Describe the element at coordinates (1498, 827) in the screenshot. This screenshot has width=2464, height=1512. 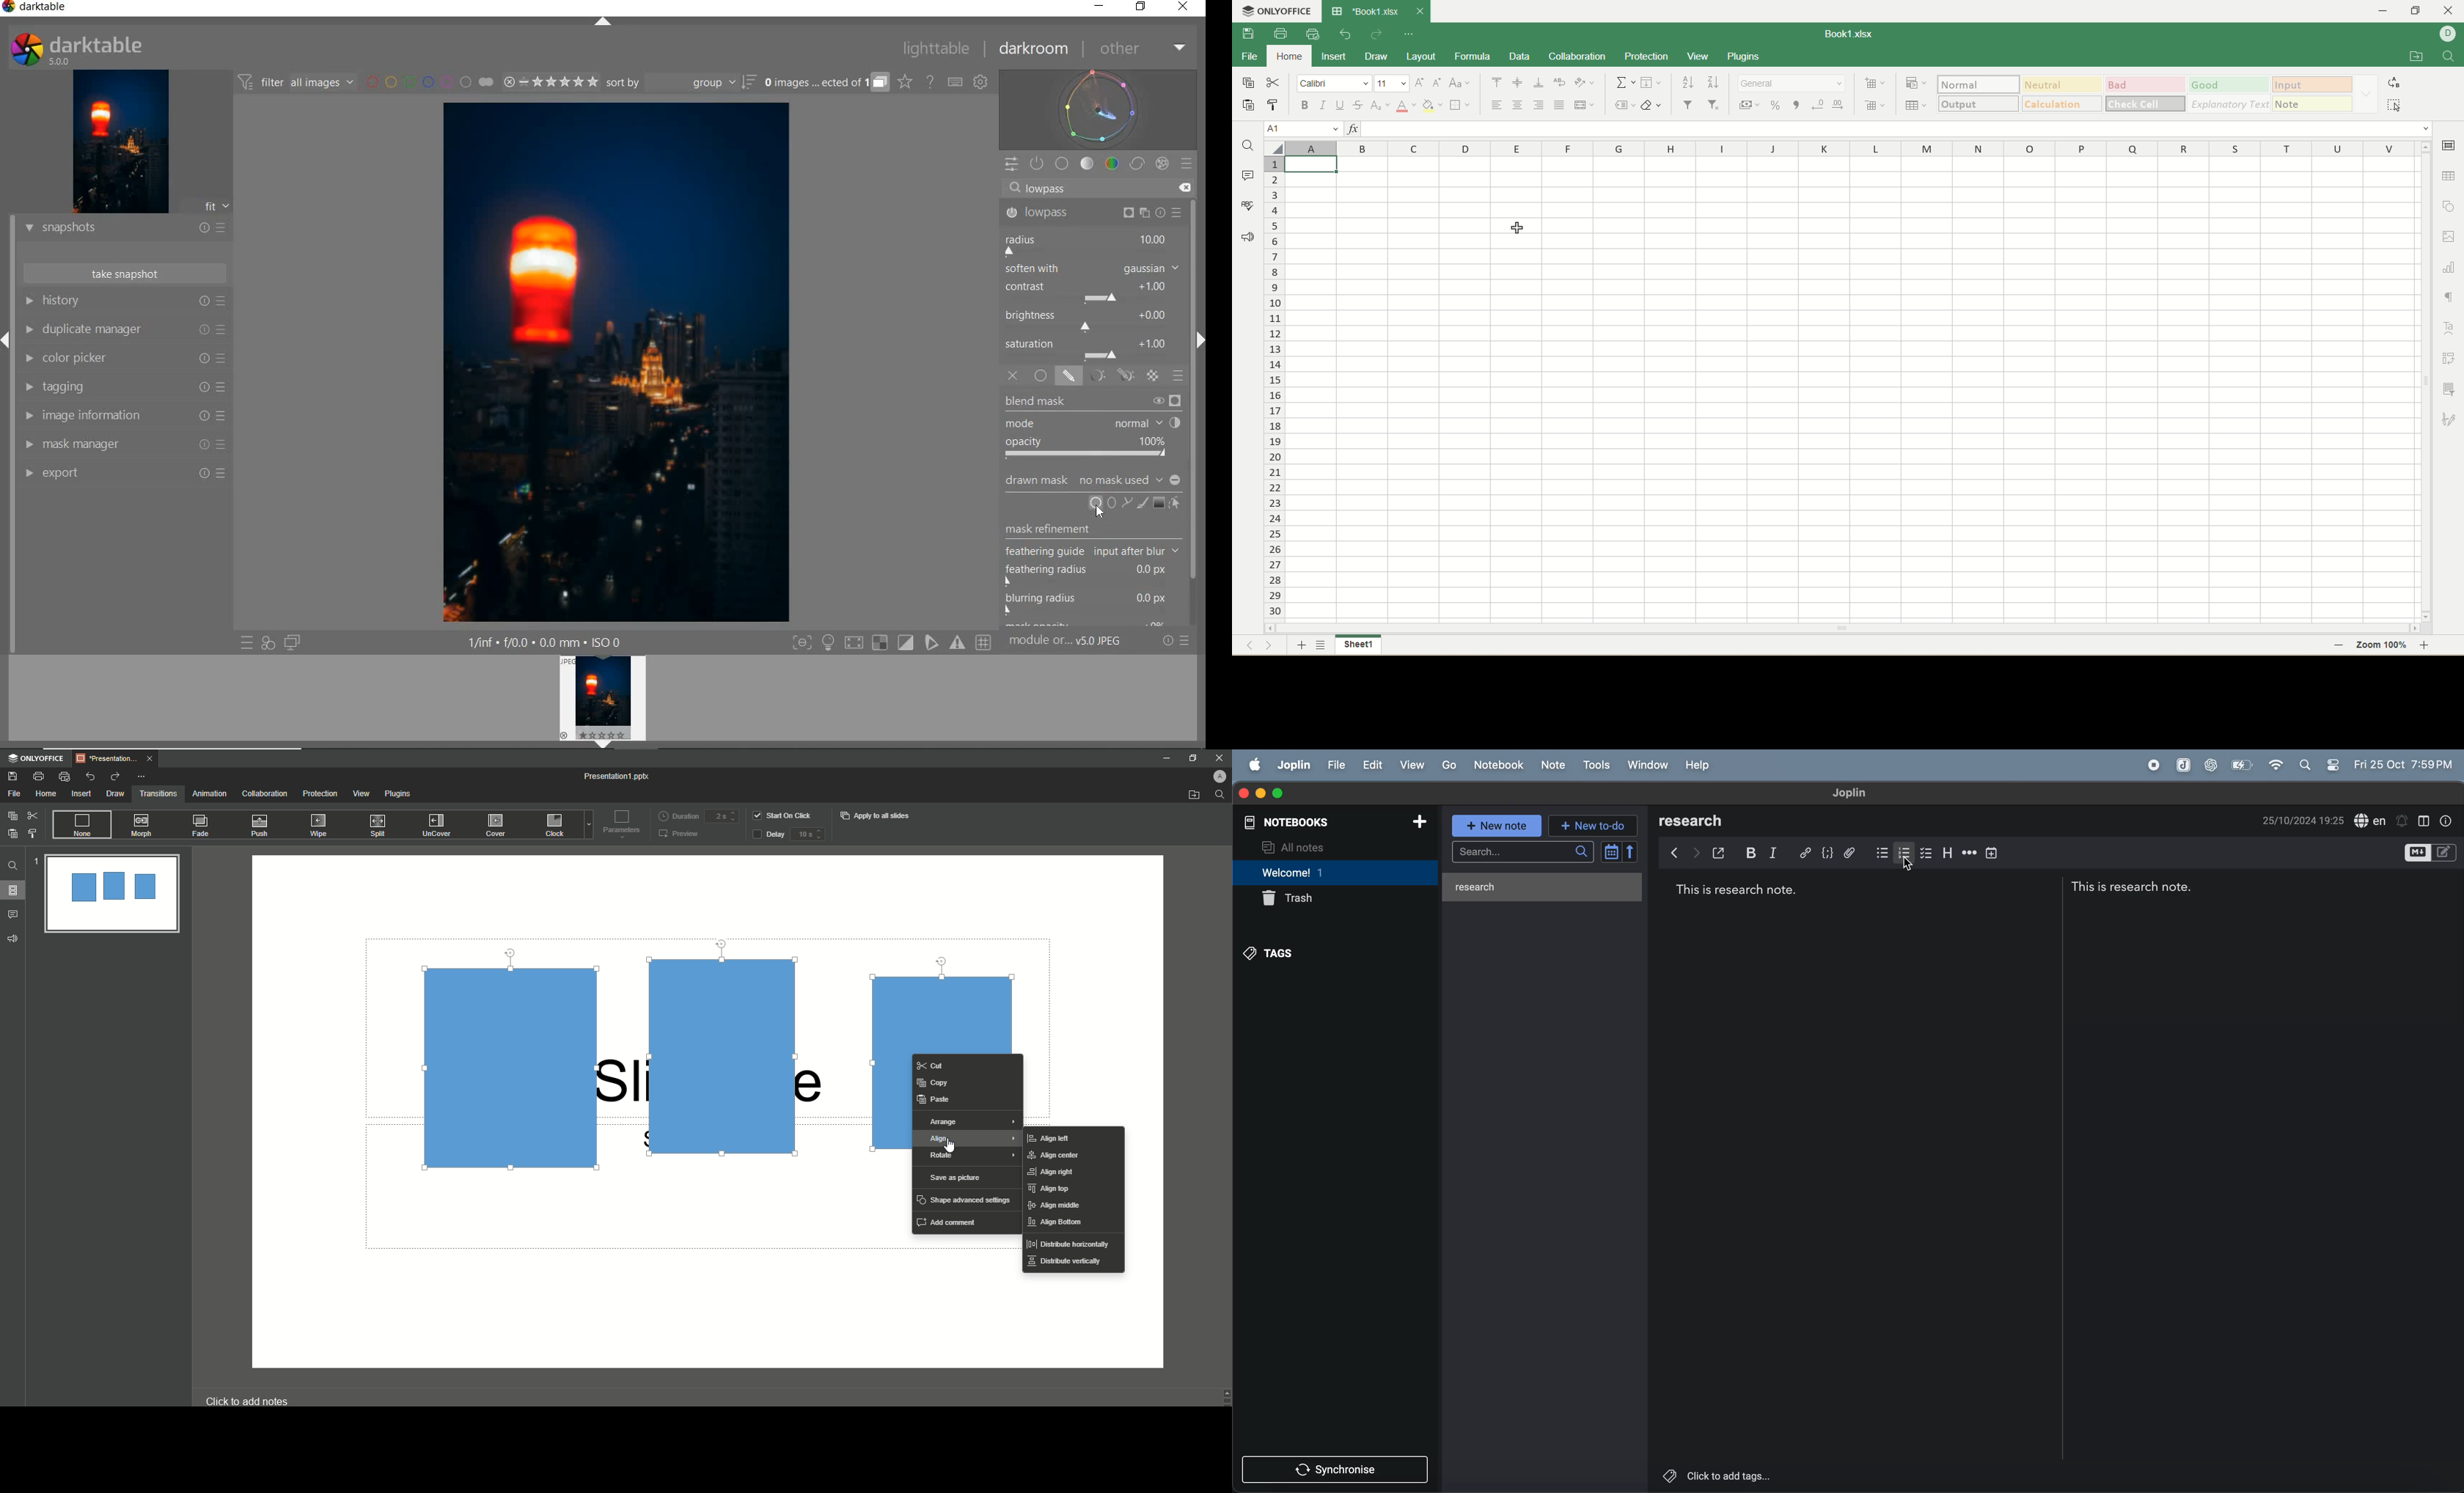
I see `new note` at that location.